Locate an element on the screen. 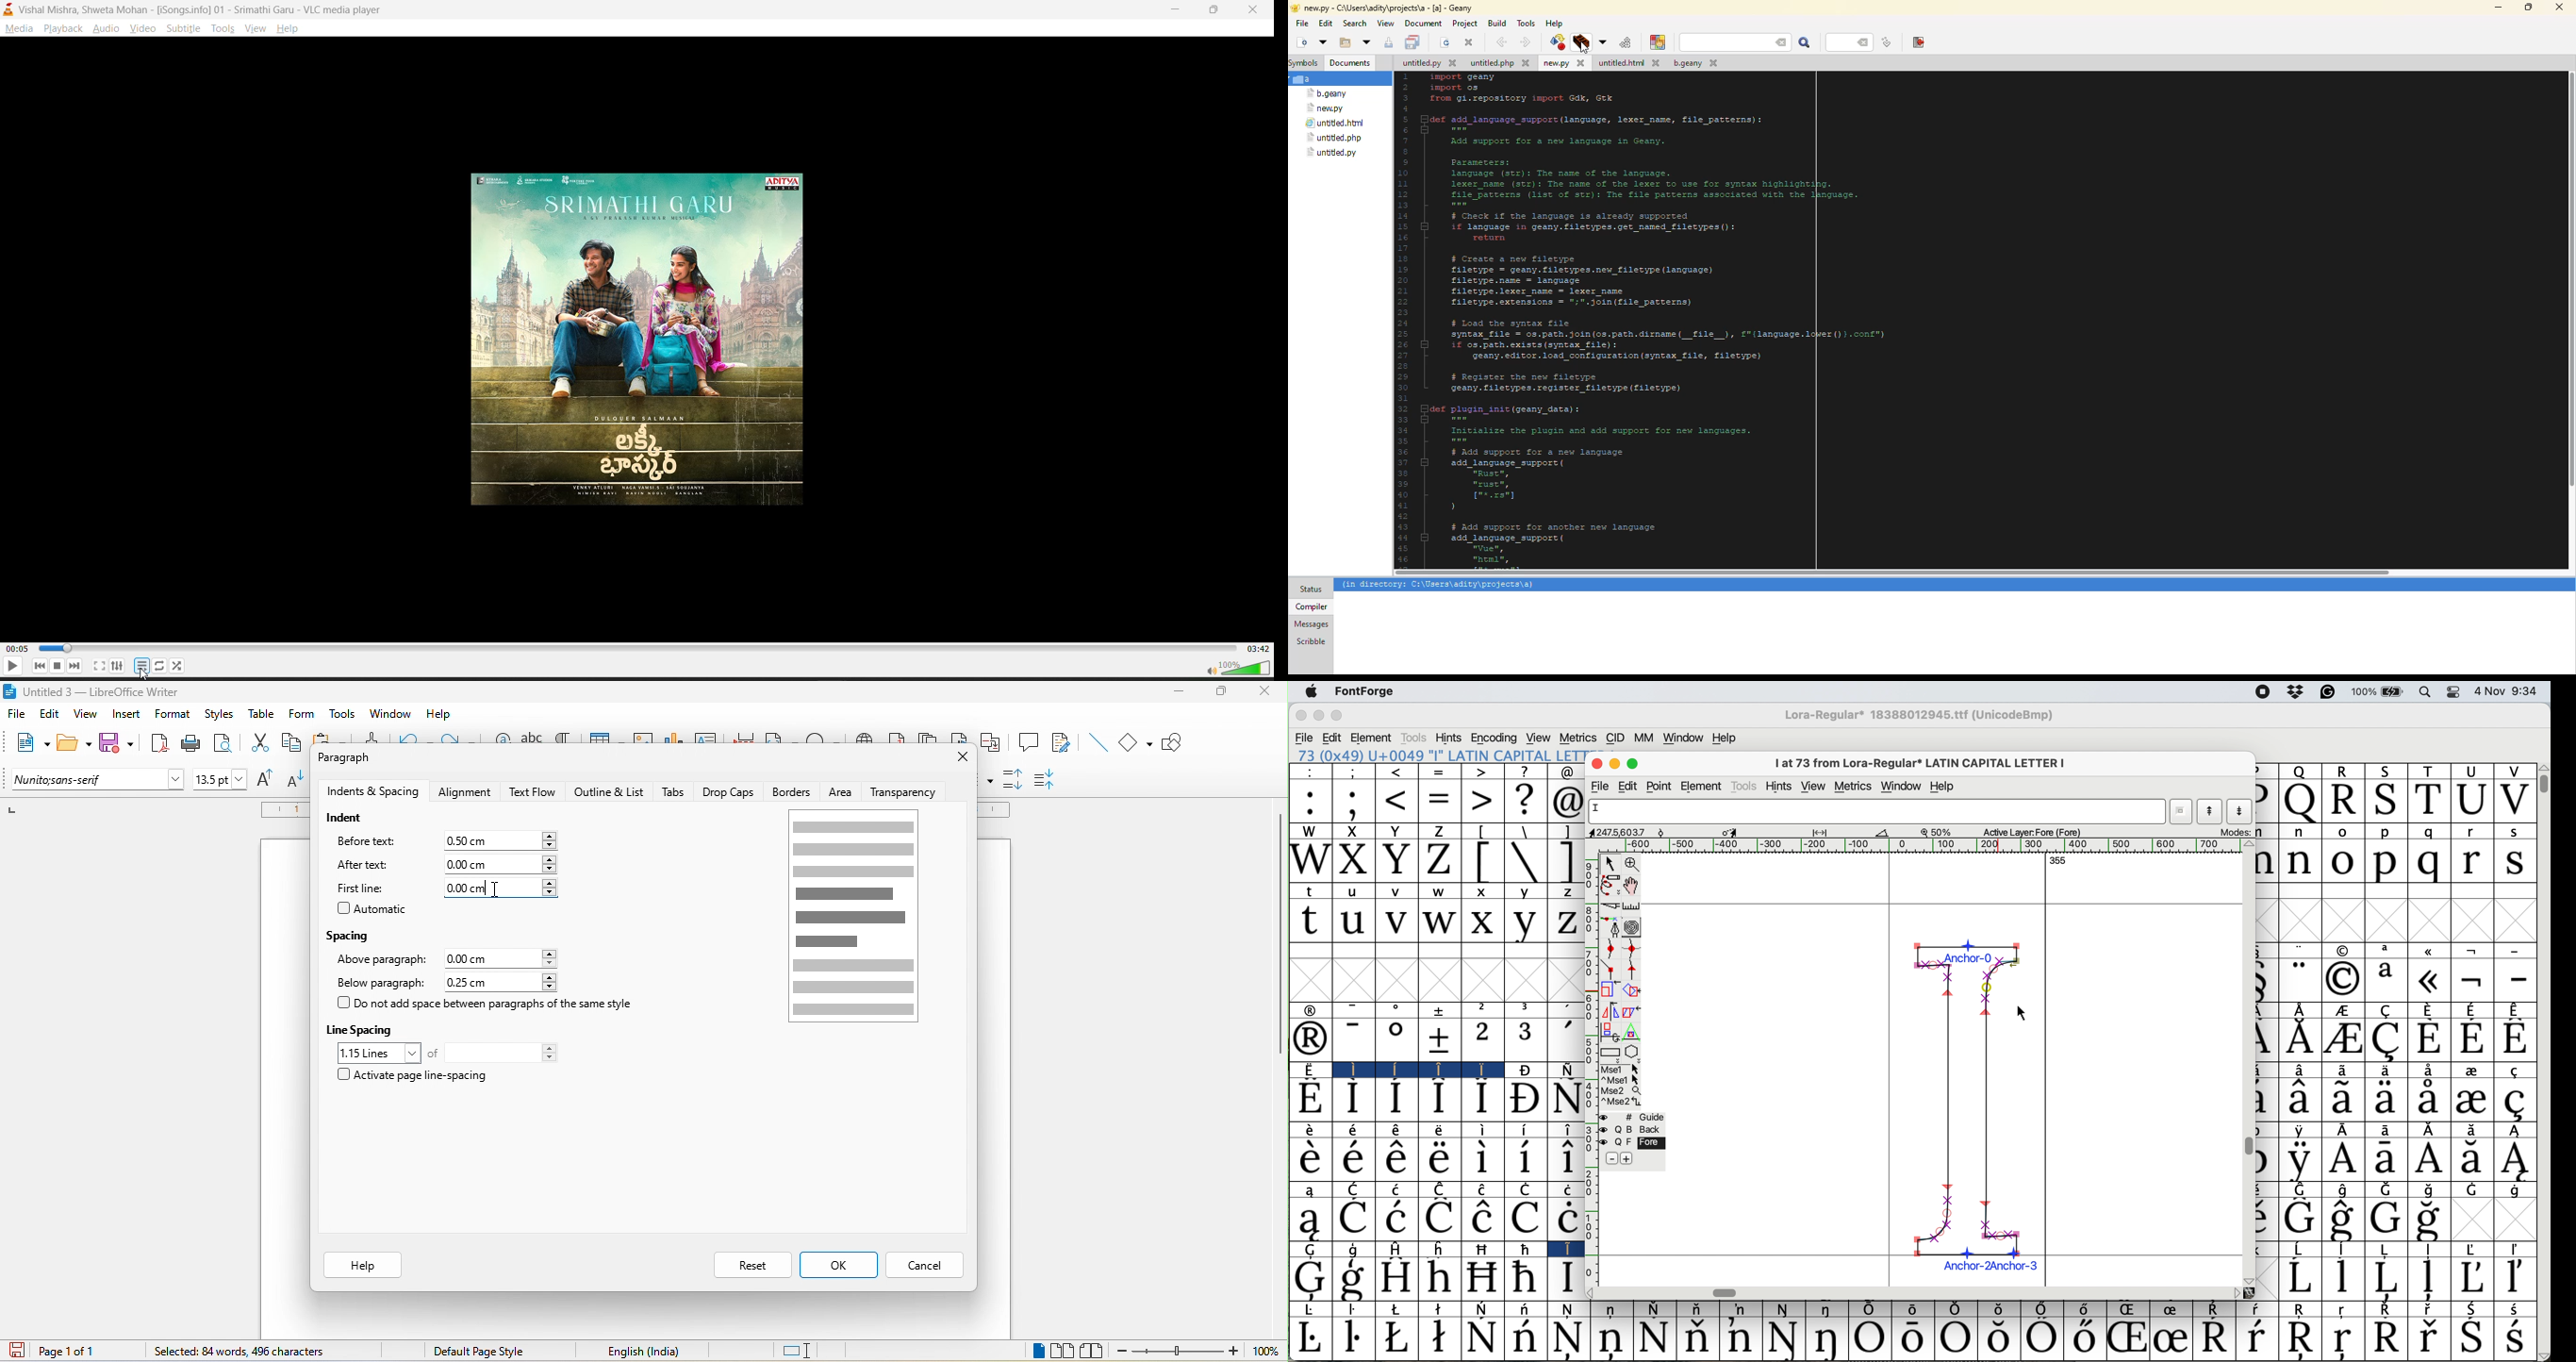 This screenshot has width=2576, height=1372. Symbol is located at coordinates (2428, 1039).